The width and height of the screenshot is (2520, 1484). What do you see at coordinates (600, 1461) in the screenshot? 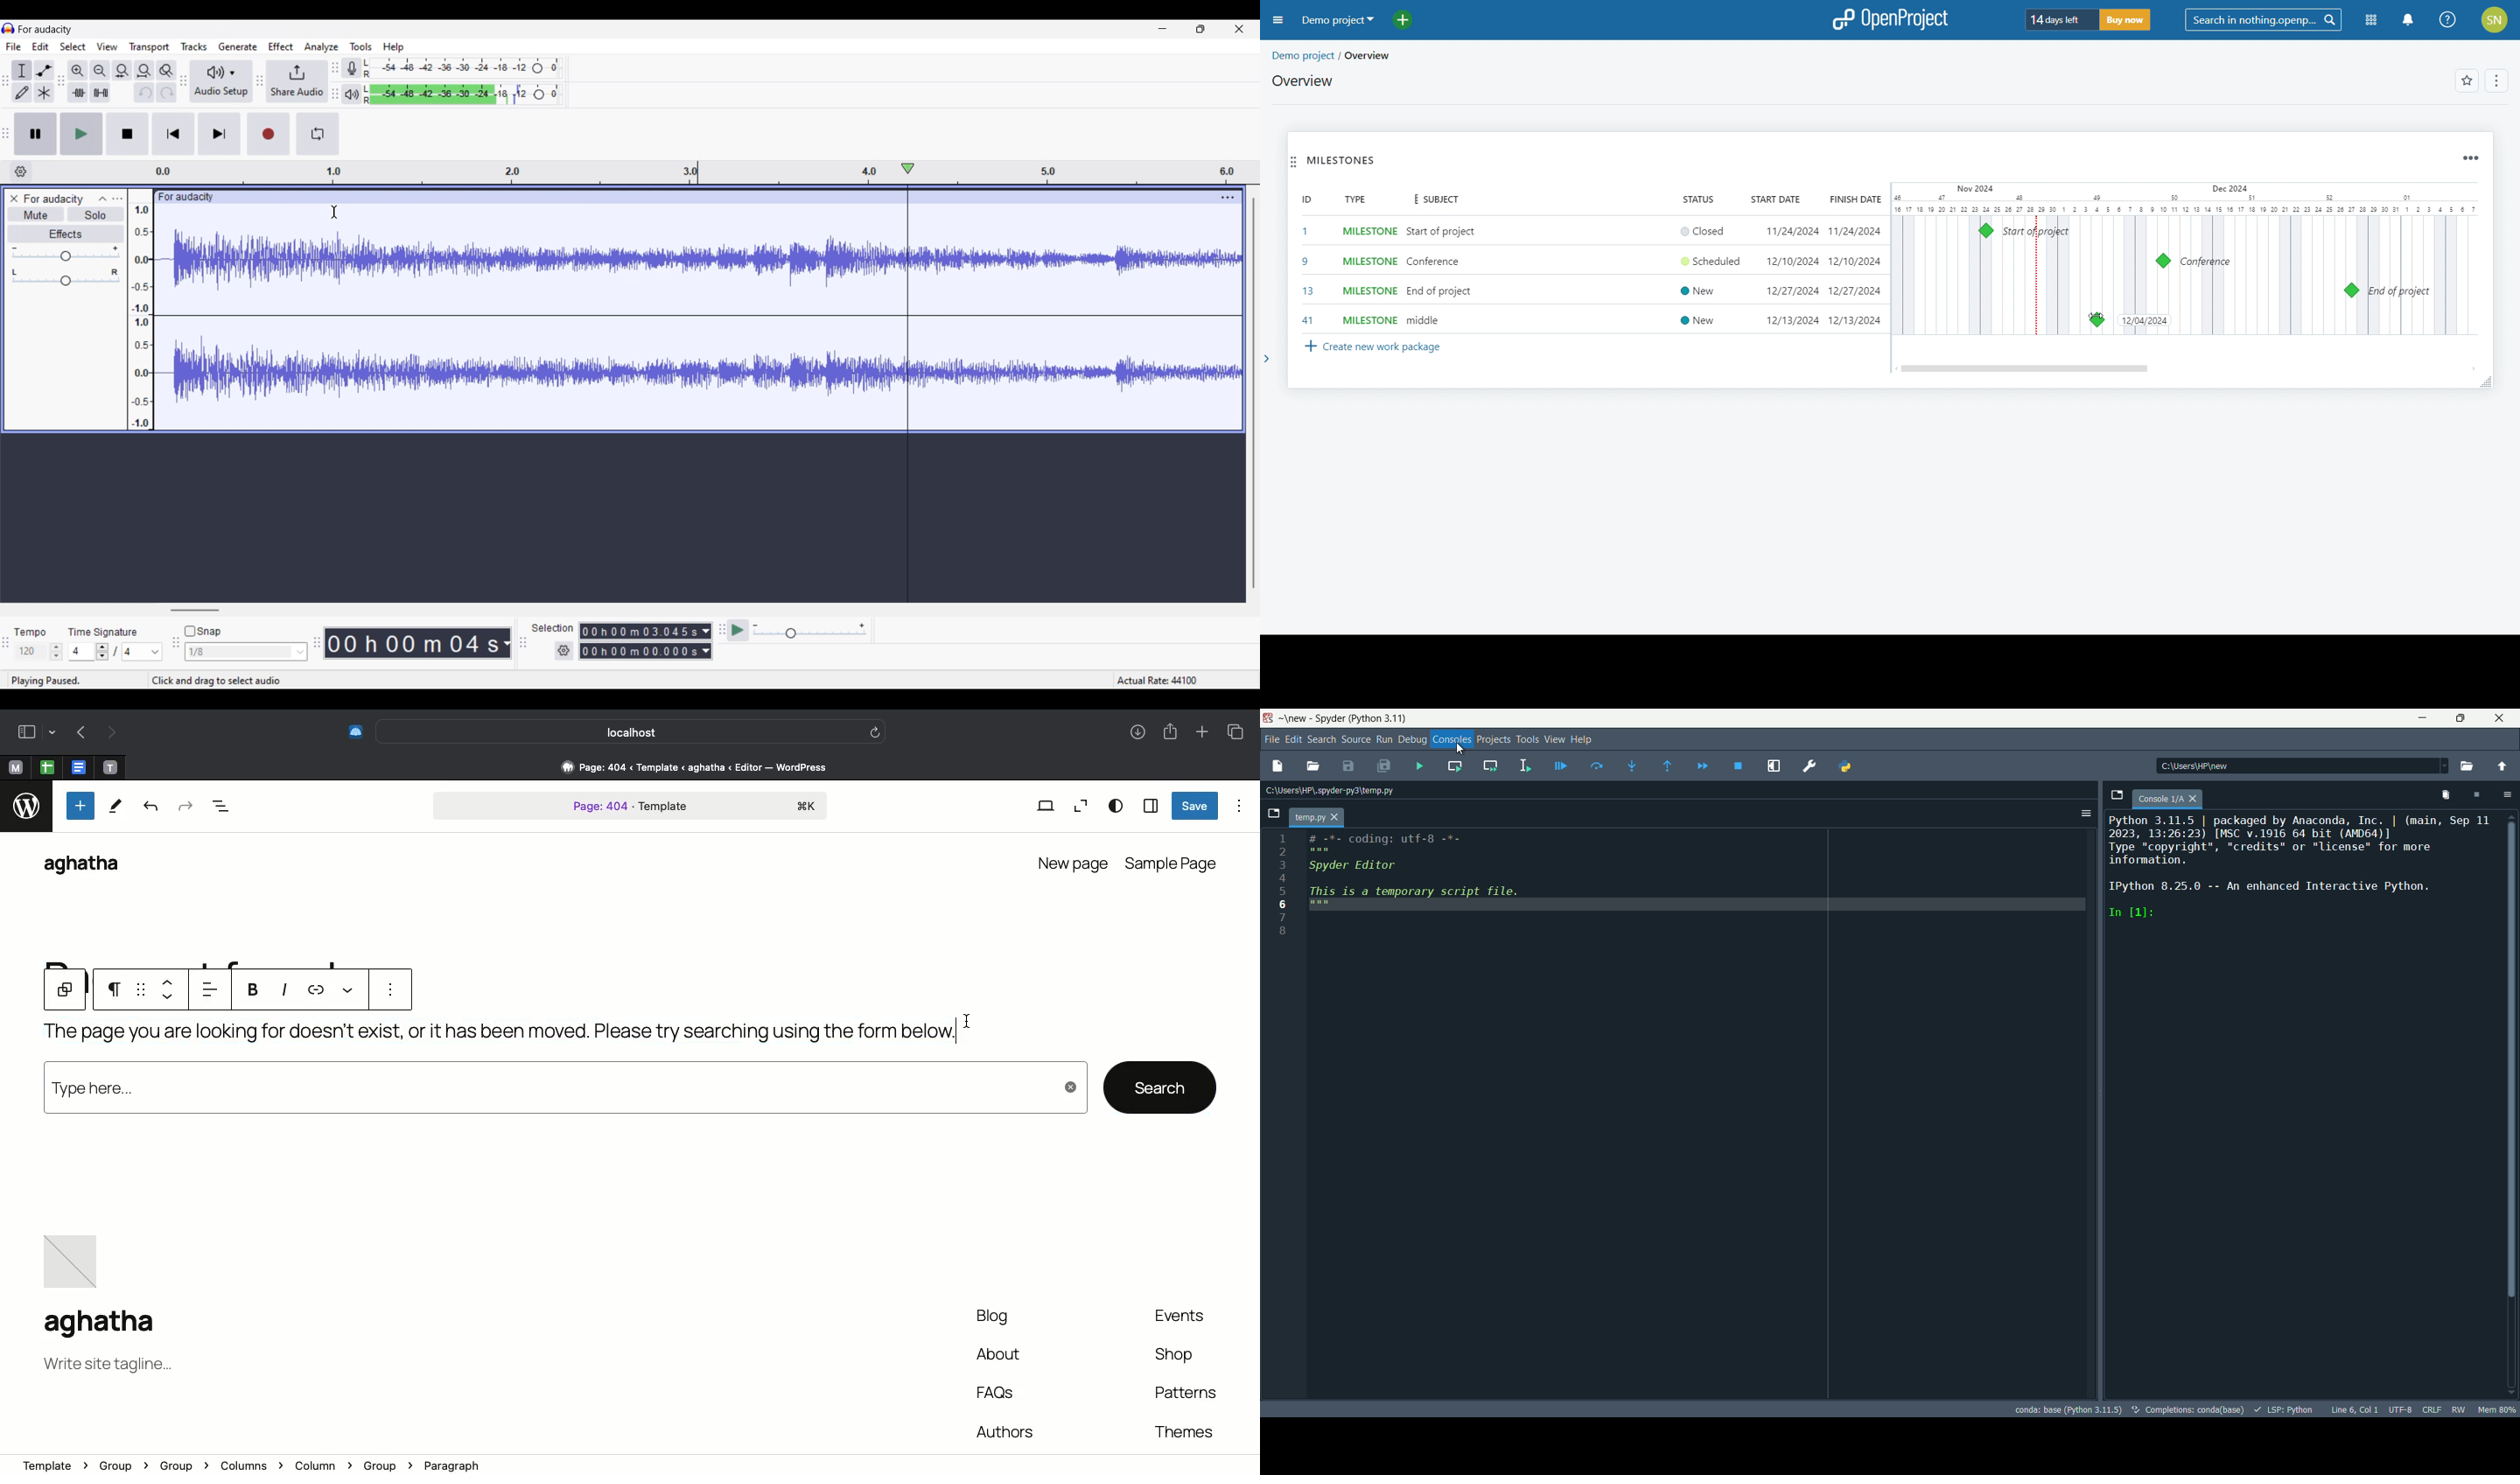
I see `address` at bounding box center [600, 1461].